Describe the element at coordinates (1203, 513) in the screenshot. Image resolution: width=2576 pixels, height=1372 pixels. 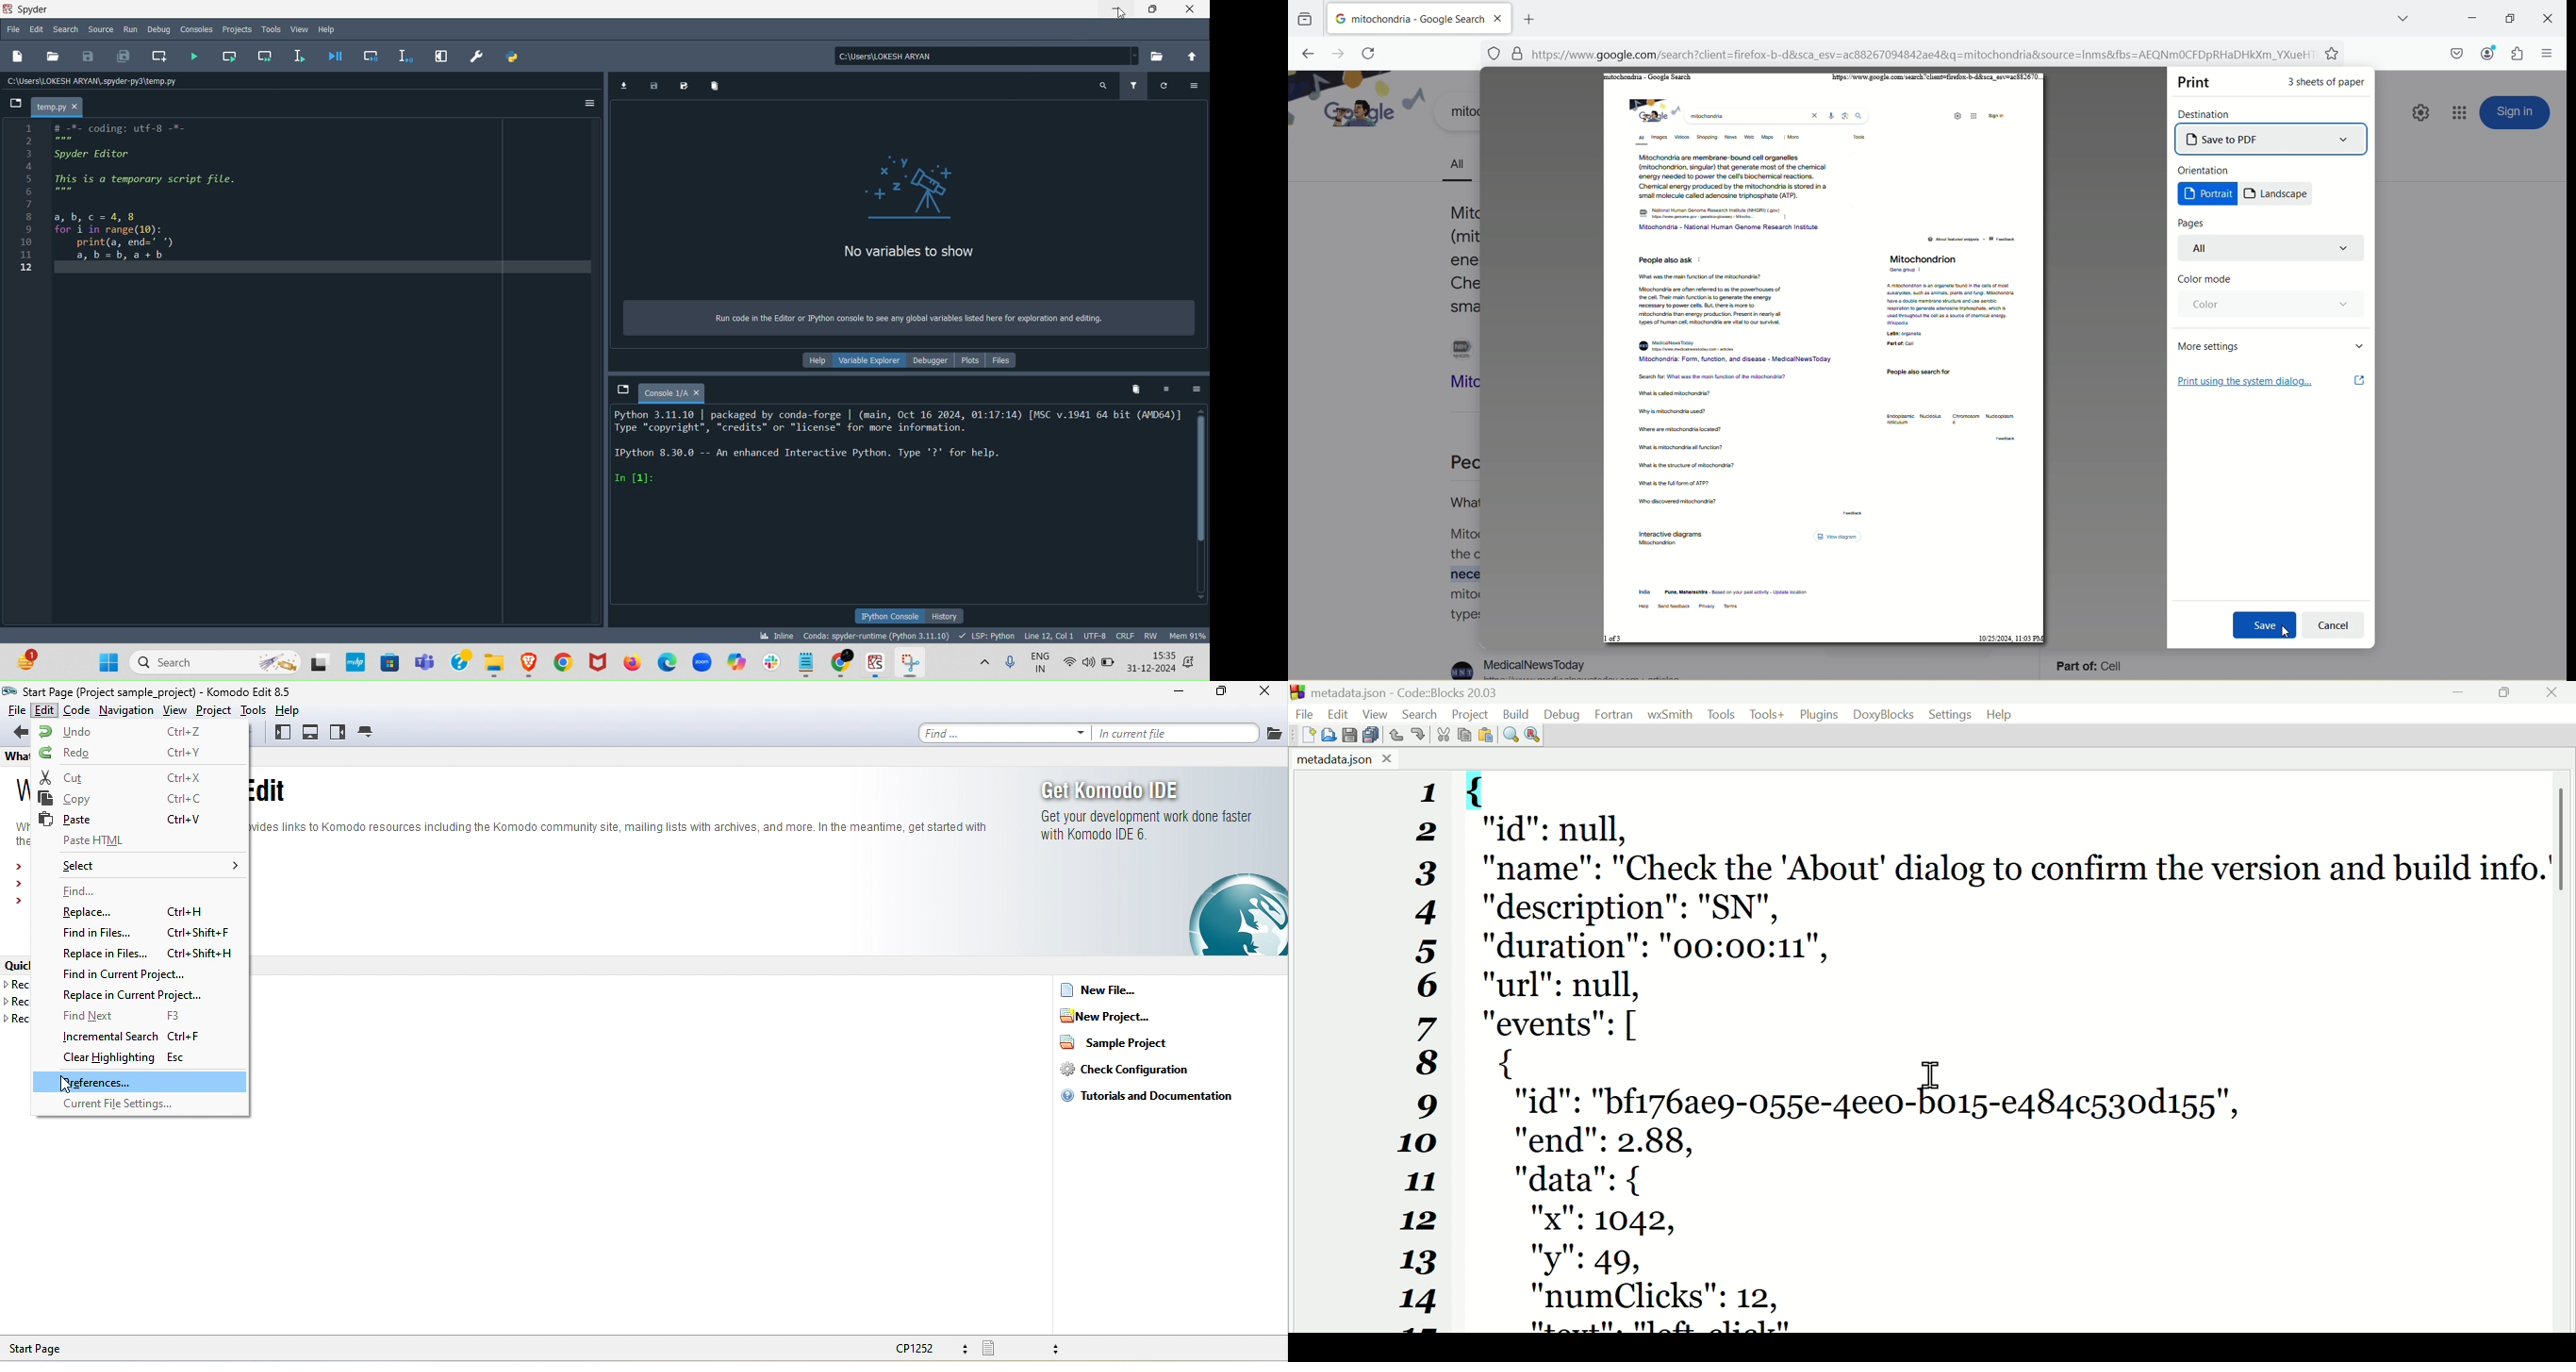
I see `Scrollbar` at that location.